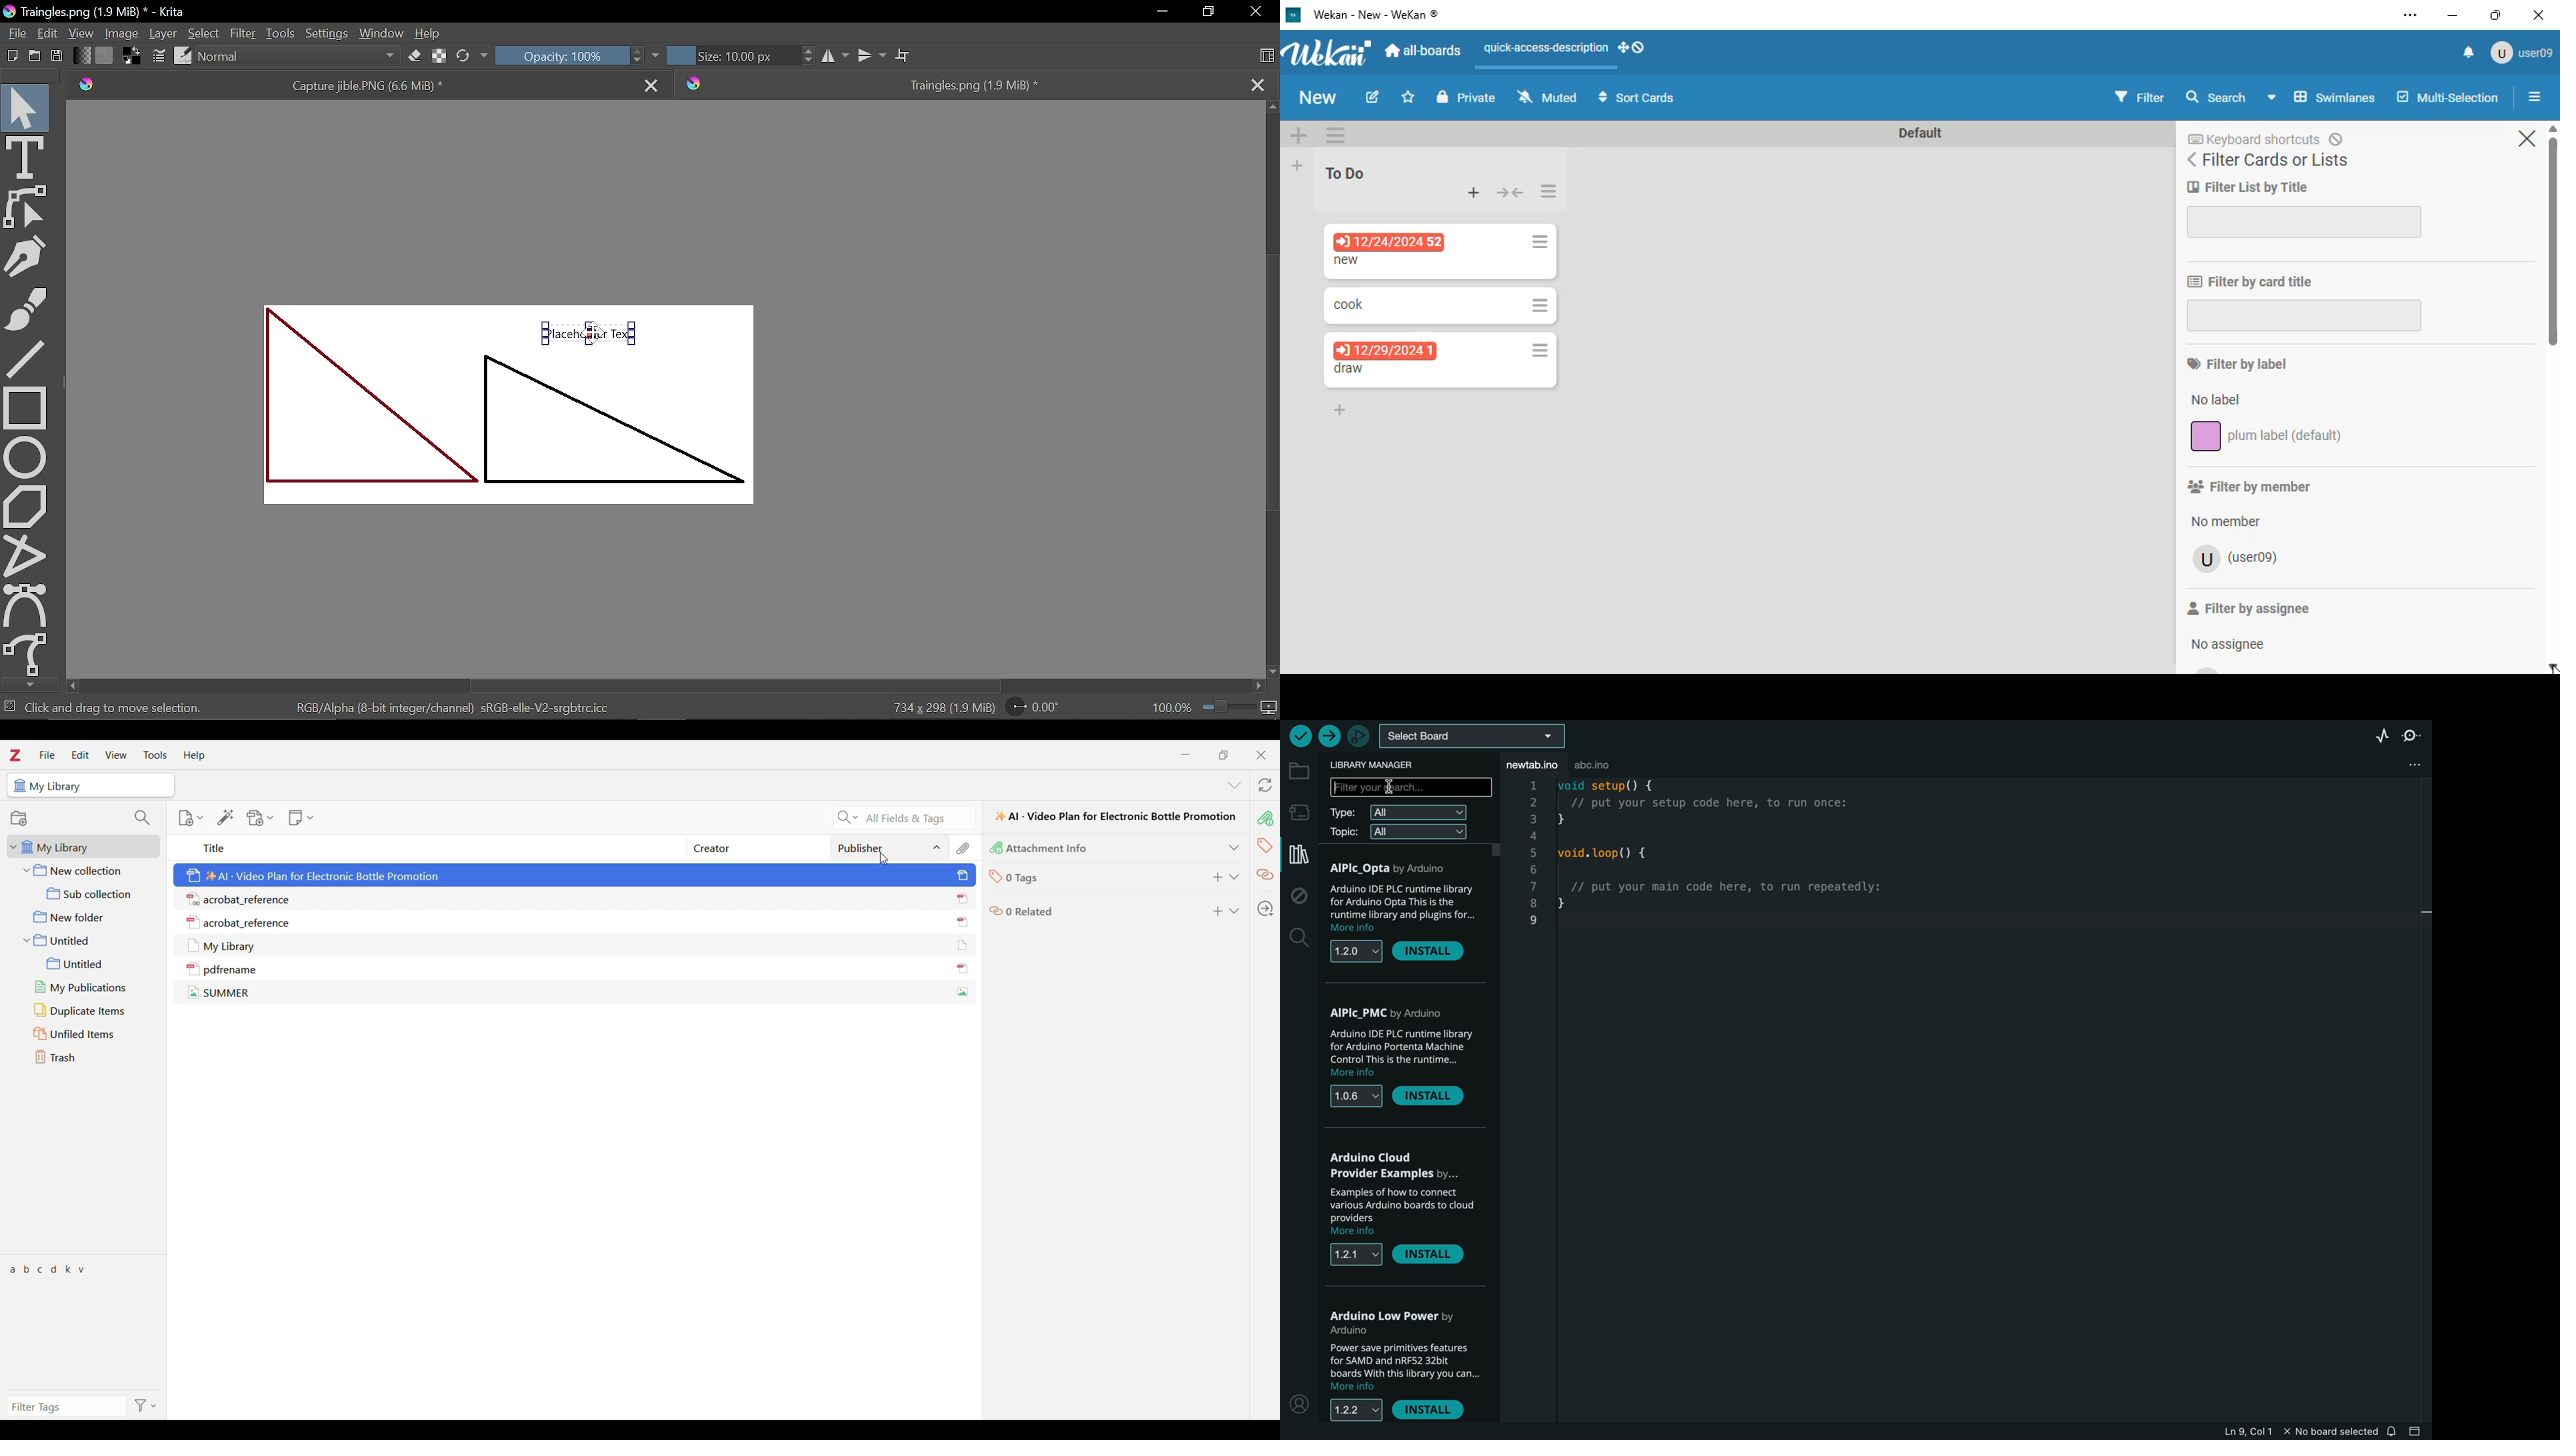 The image size is (2576, 1456). Describe the element at coordinates (884, 859) in the screenshot. I see `Cursor position unchanged ` at that location.